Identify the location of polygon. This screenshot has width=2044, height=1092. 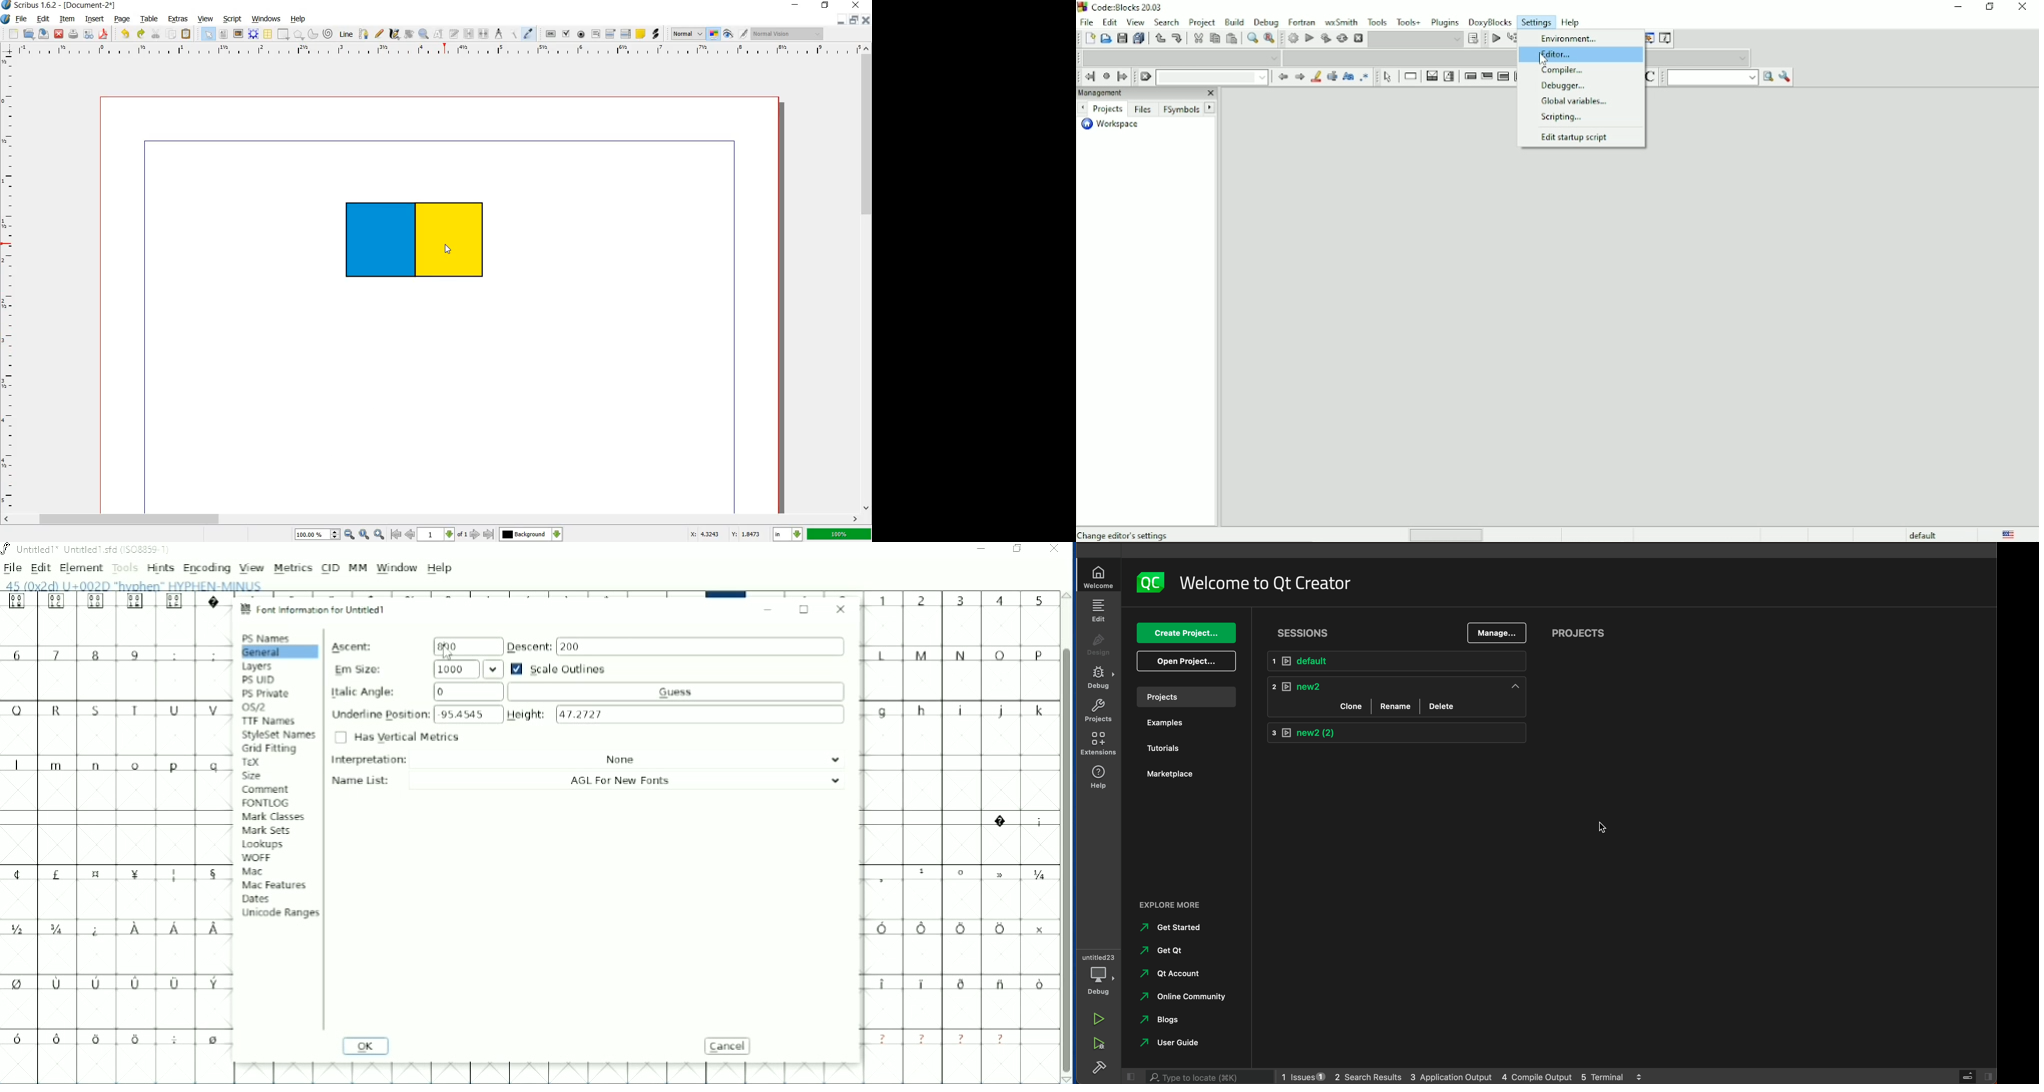
(299, 35).